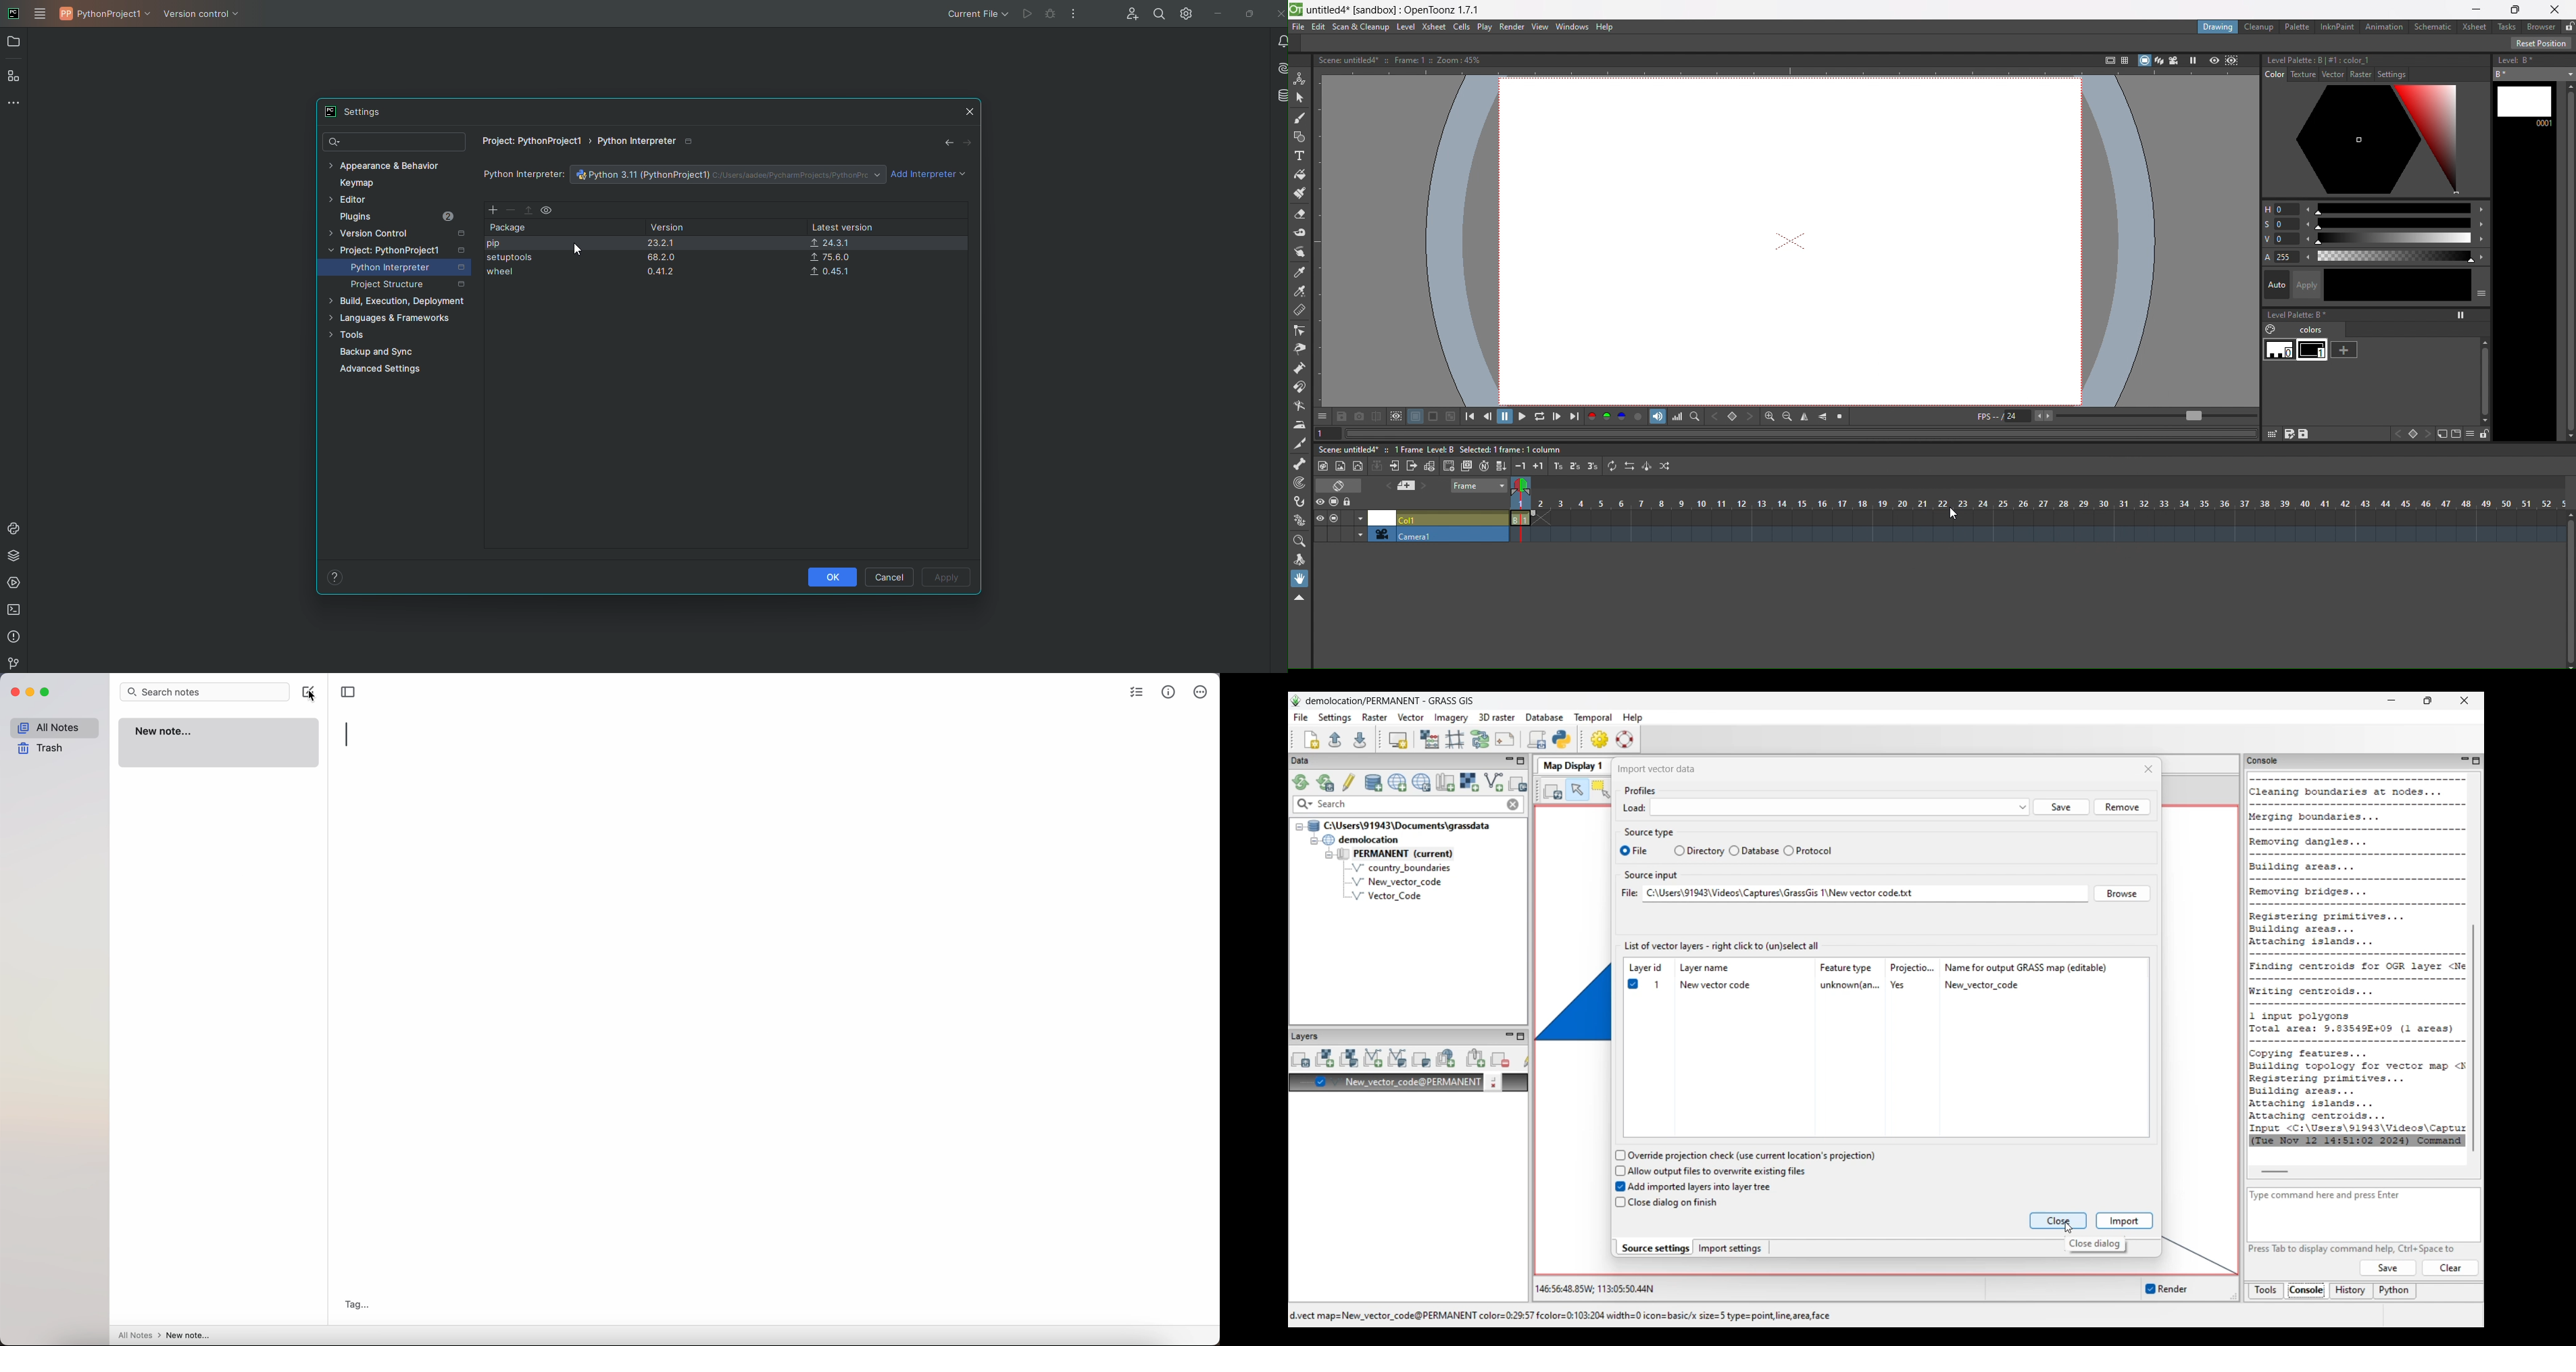  I want to click on metrics, so click(1169, 693).